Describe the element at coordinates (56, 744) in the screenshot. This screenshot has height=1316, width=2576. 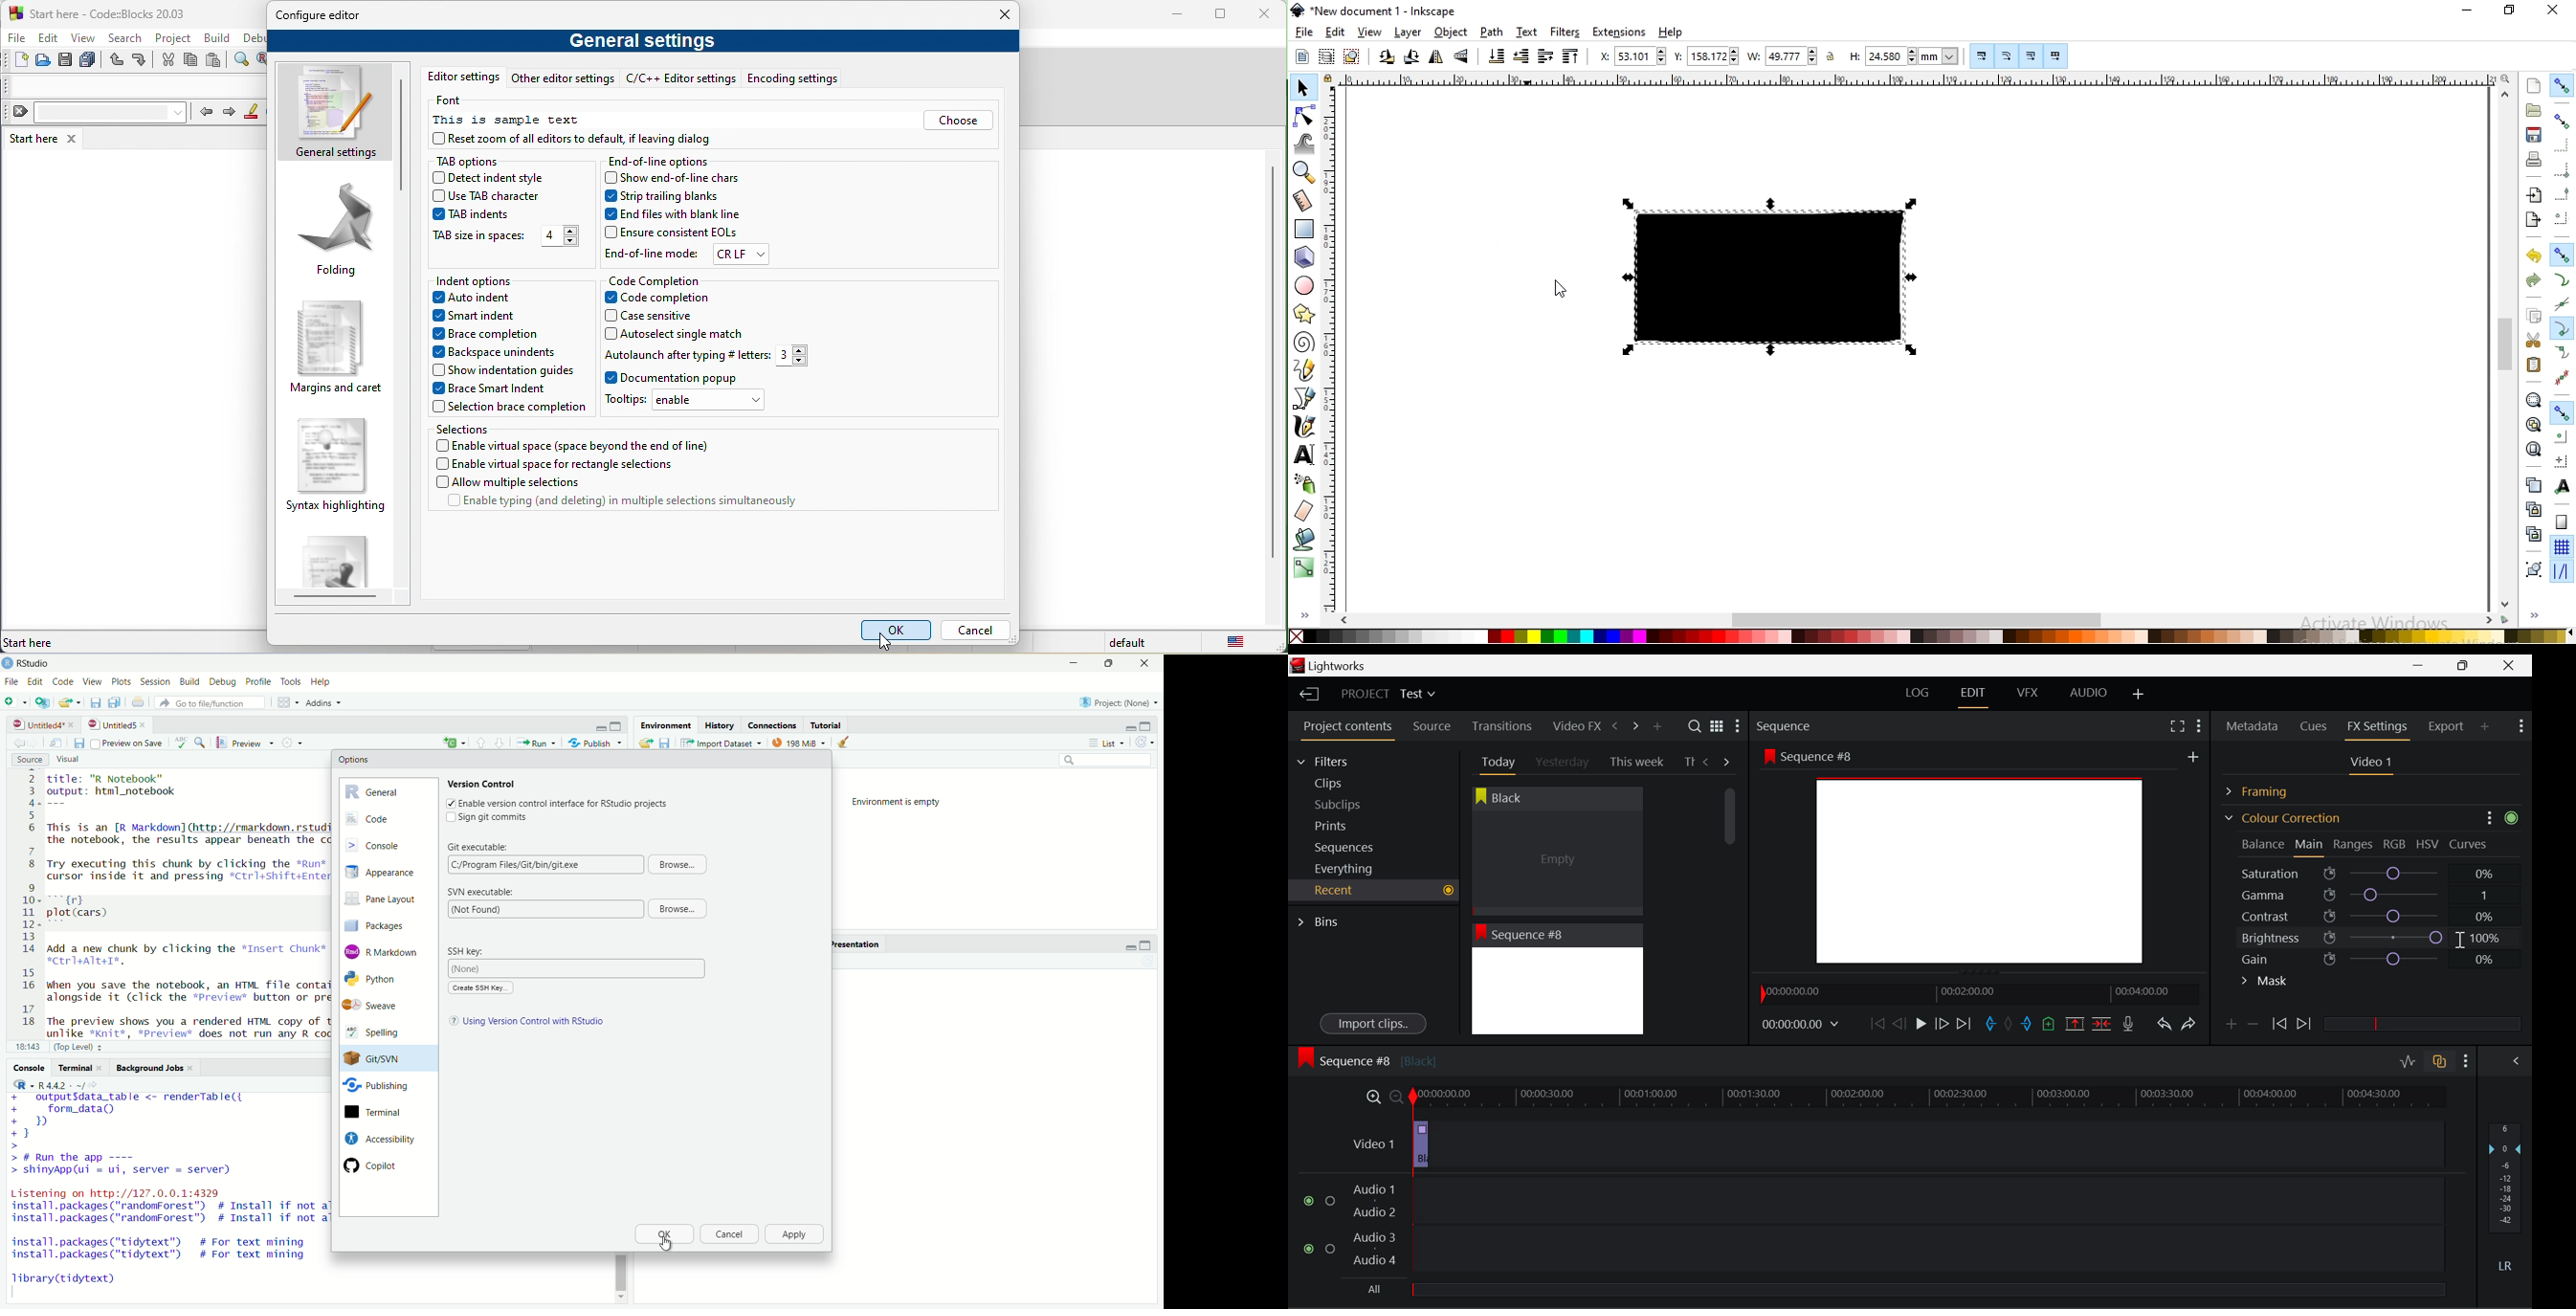
I see `show in new window` at that location.